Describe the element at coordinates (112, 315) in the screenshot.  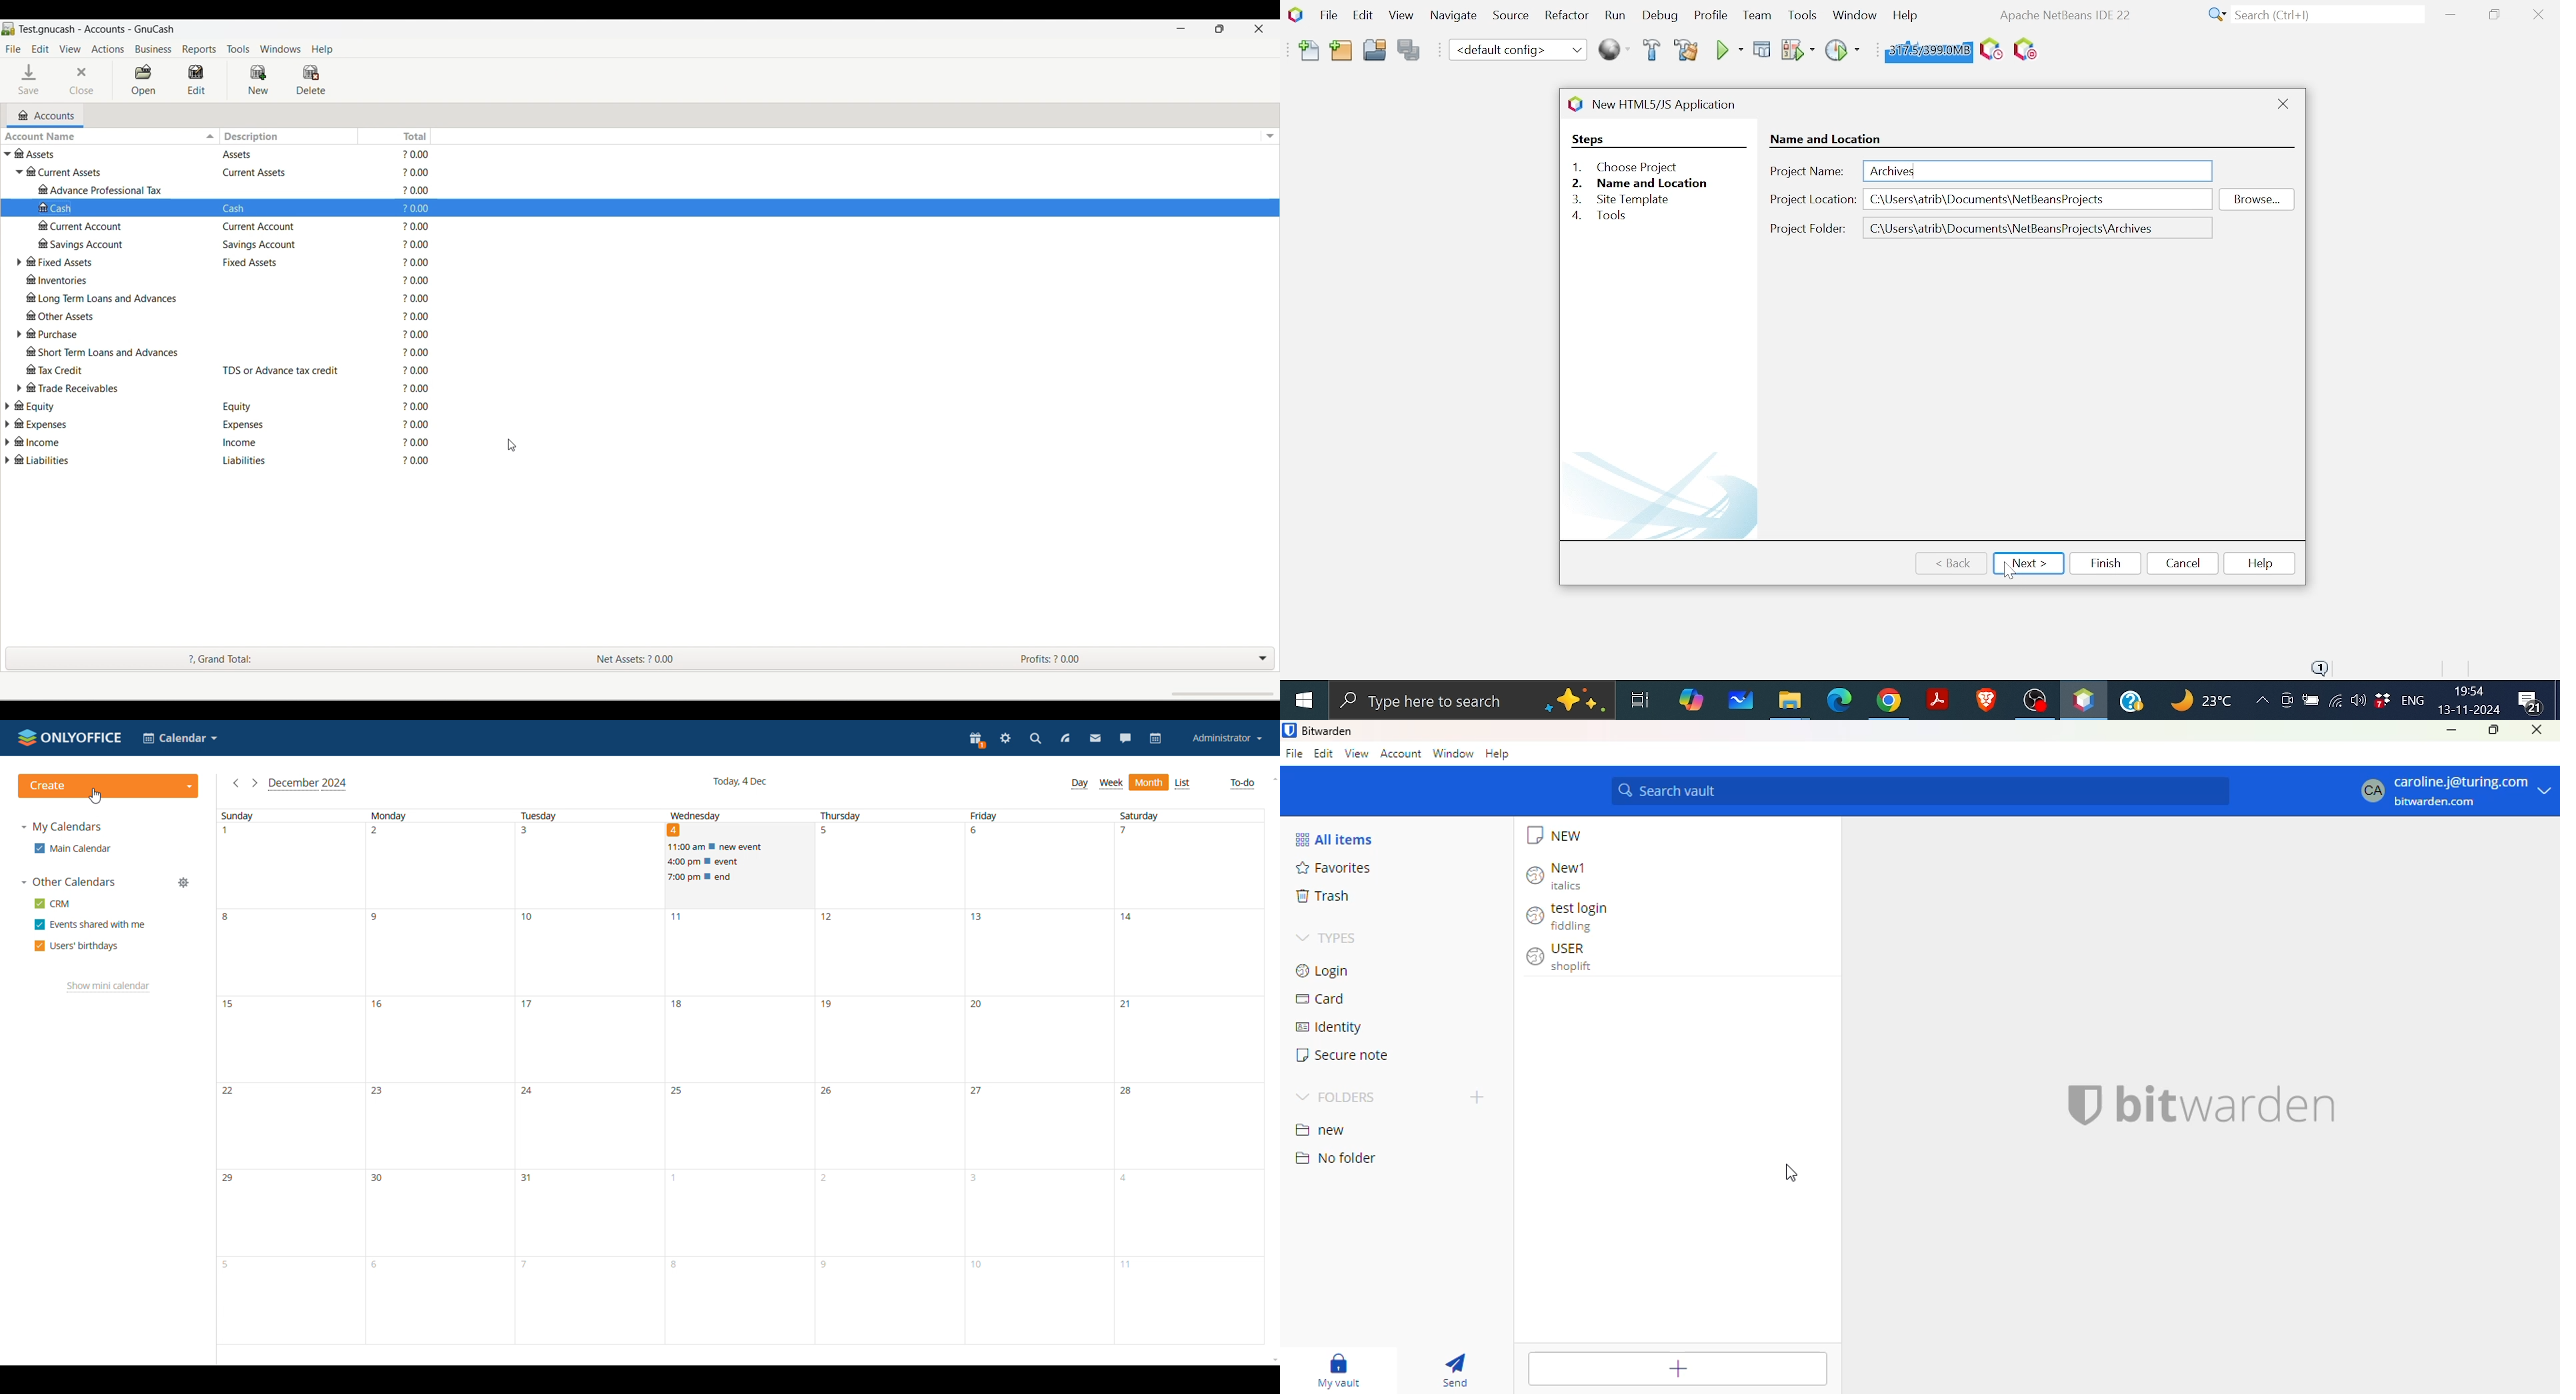
I see `Other assets` at that location.